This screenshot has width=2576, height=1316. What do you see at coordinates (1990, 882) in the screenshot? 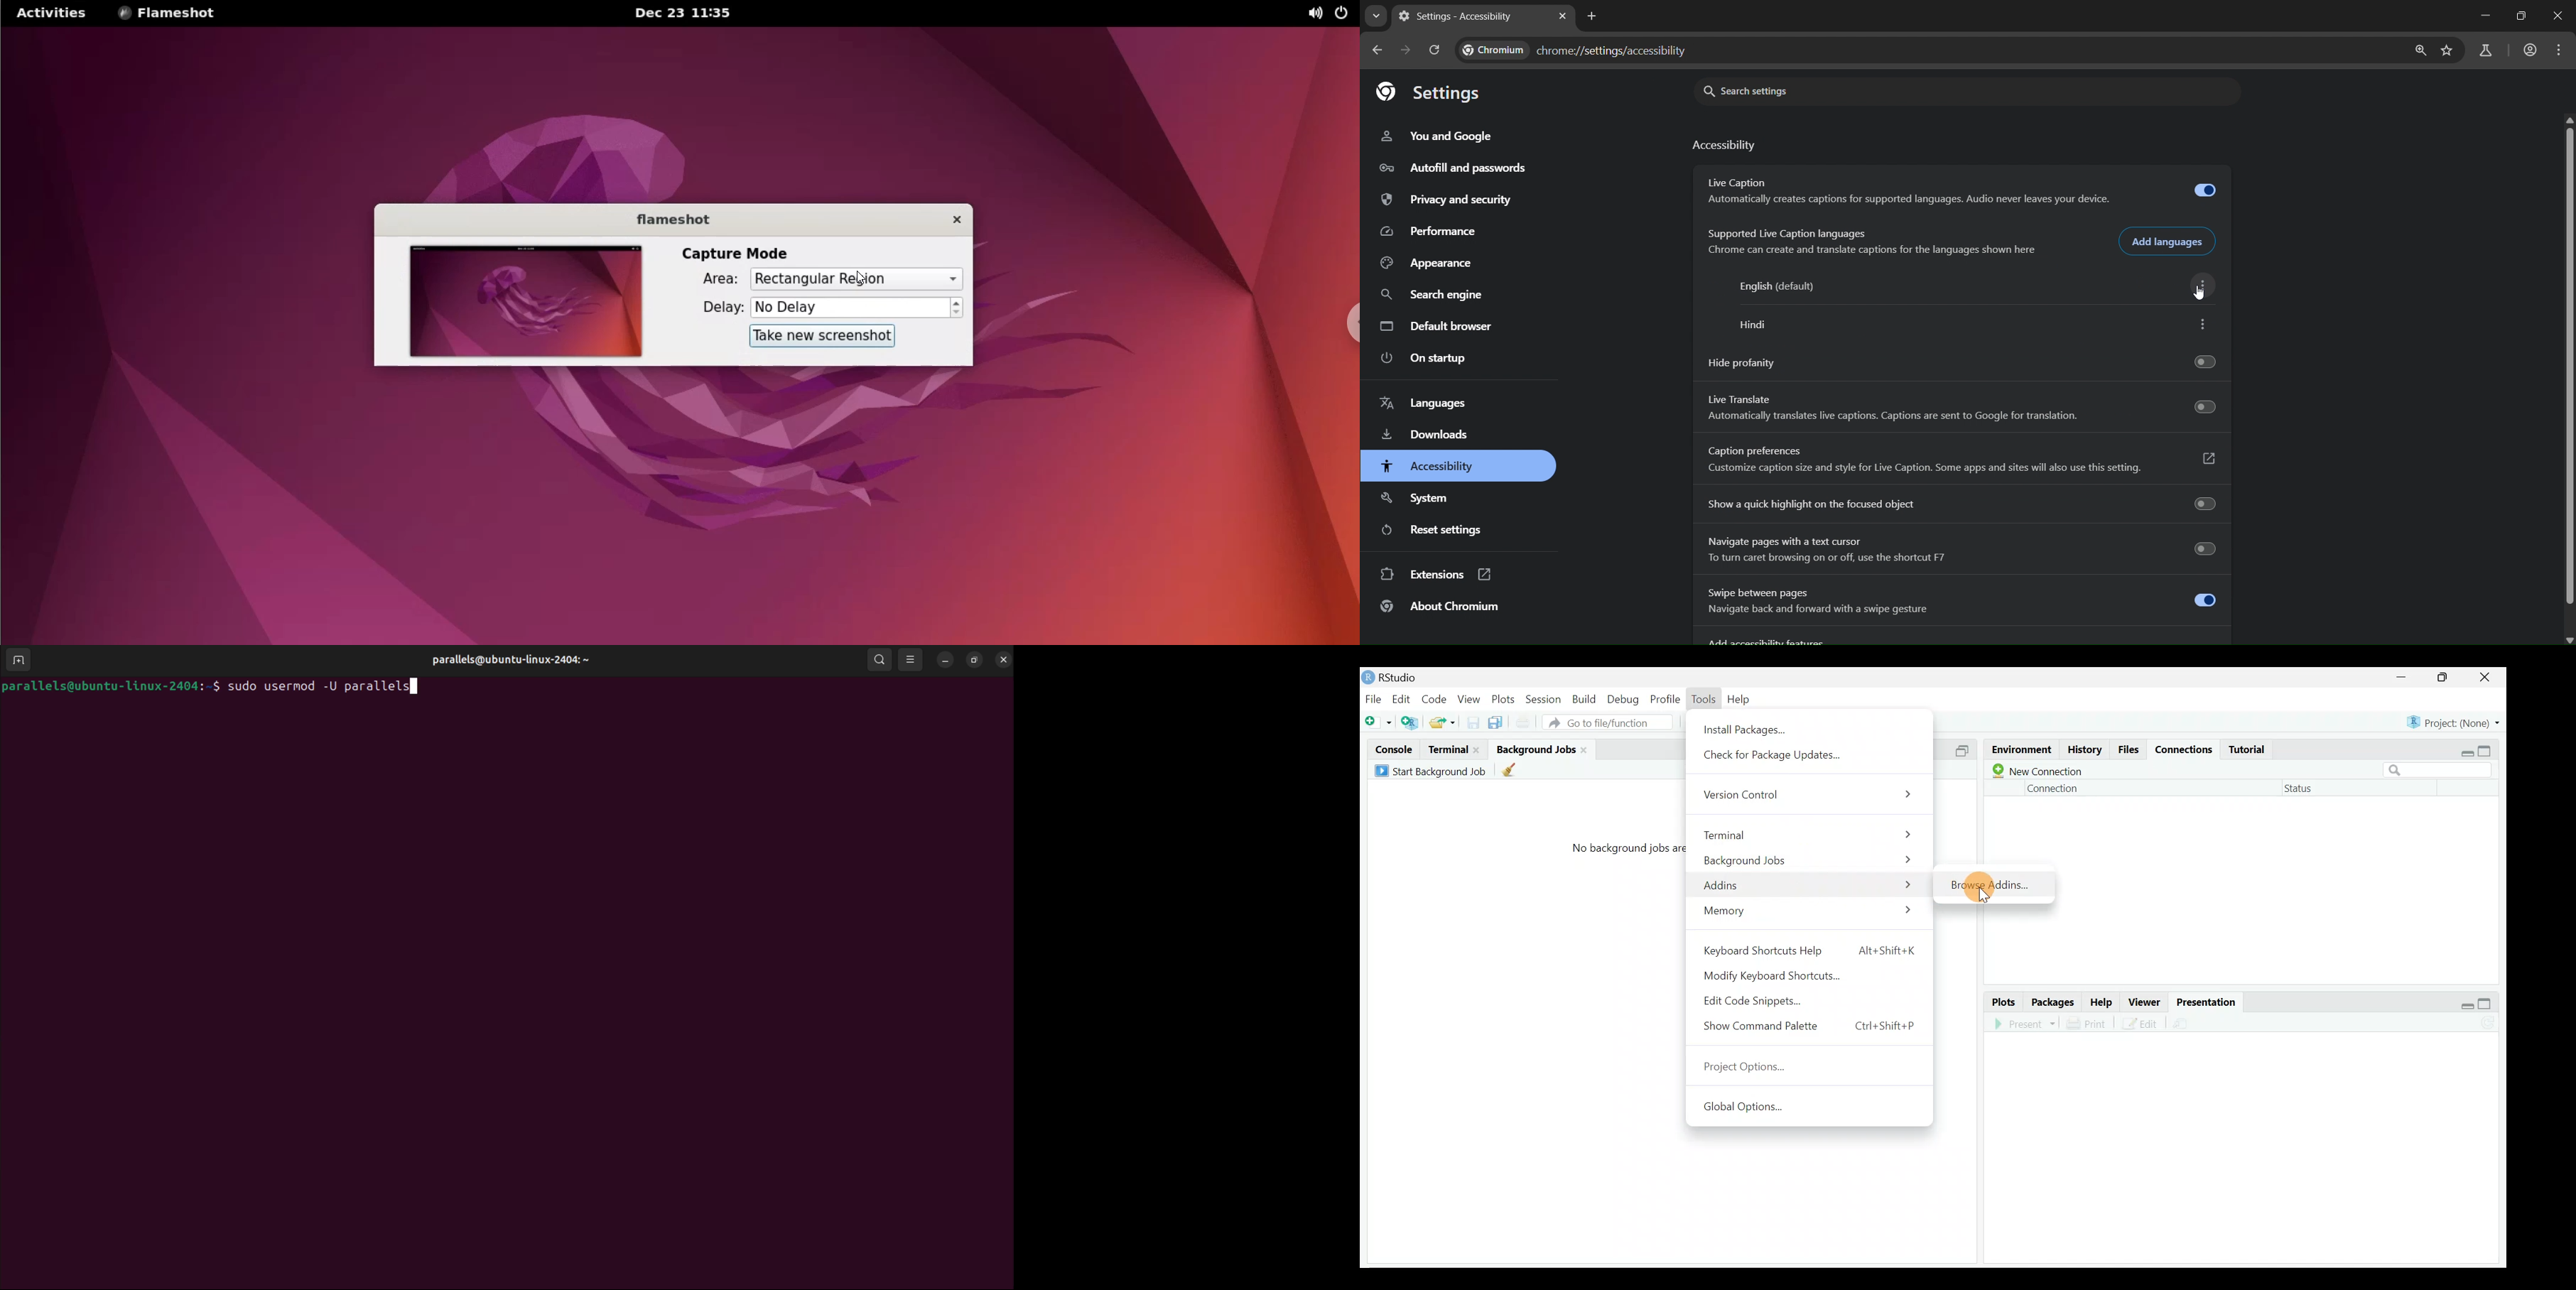
I see `Bring Addins.` at bounding box center [1990, 882].